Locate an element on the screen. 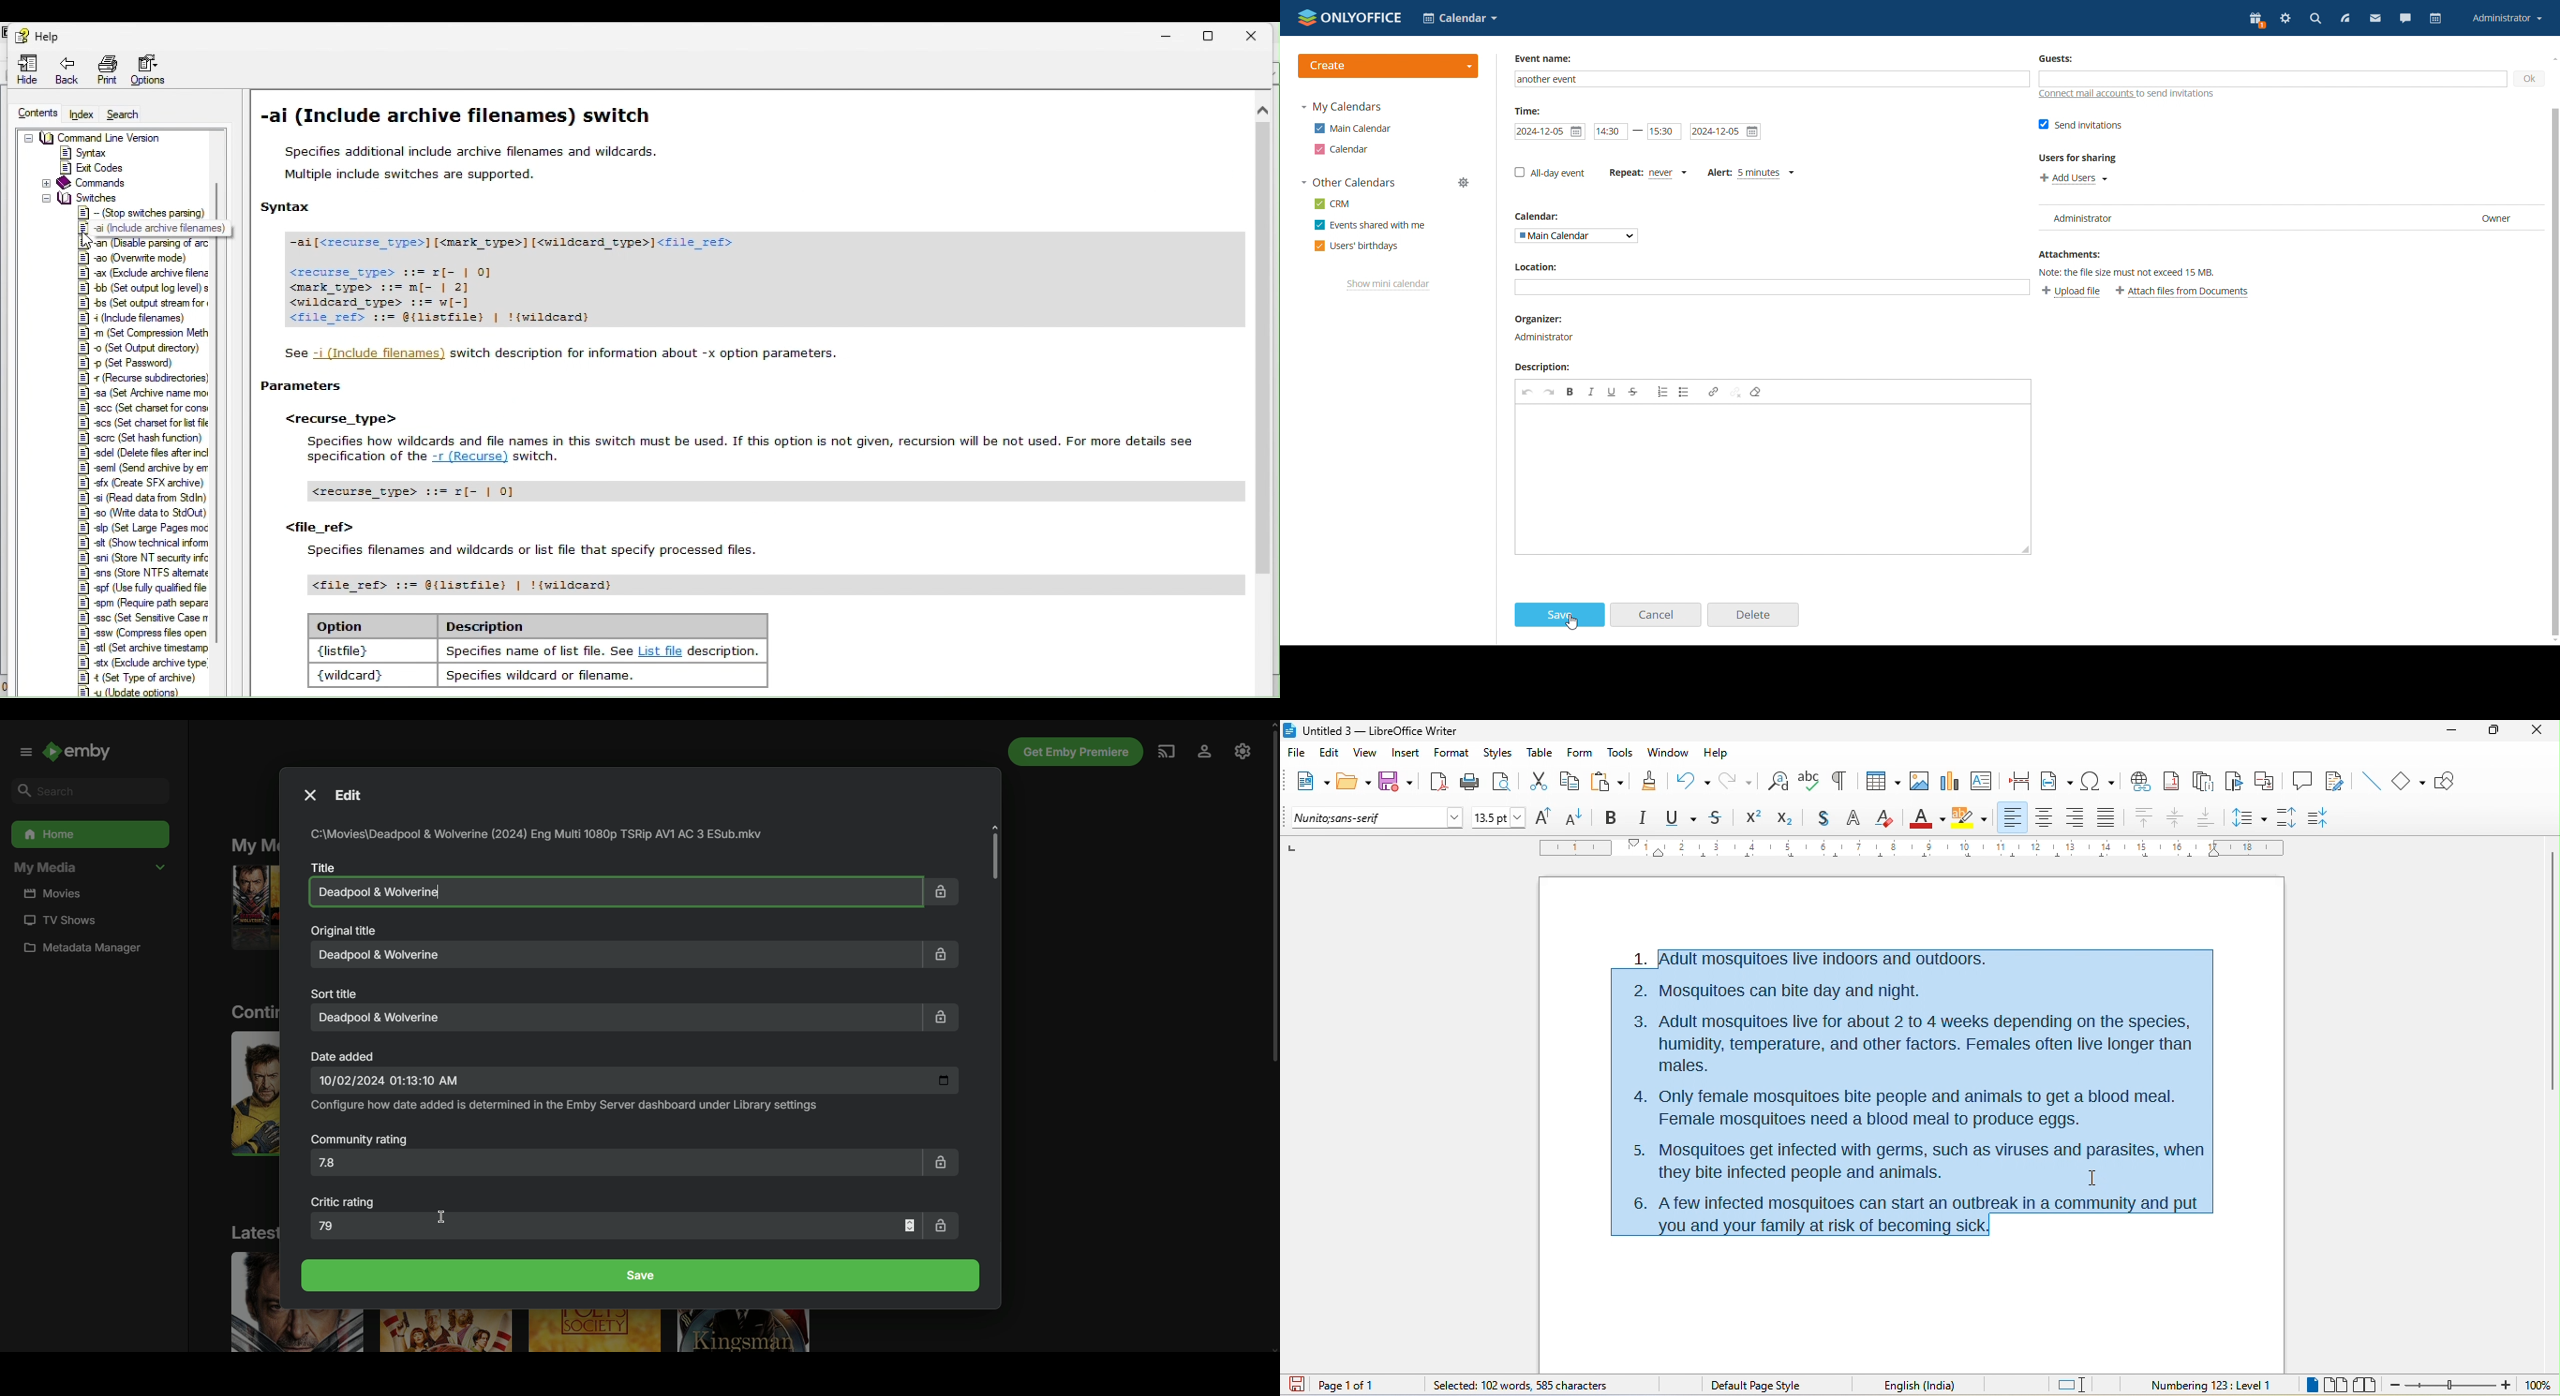  align top is located at coordinates (2143, 818).